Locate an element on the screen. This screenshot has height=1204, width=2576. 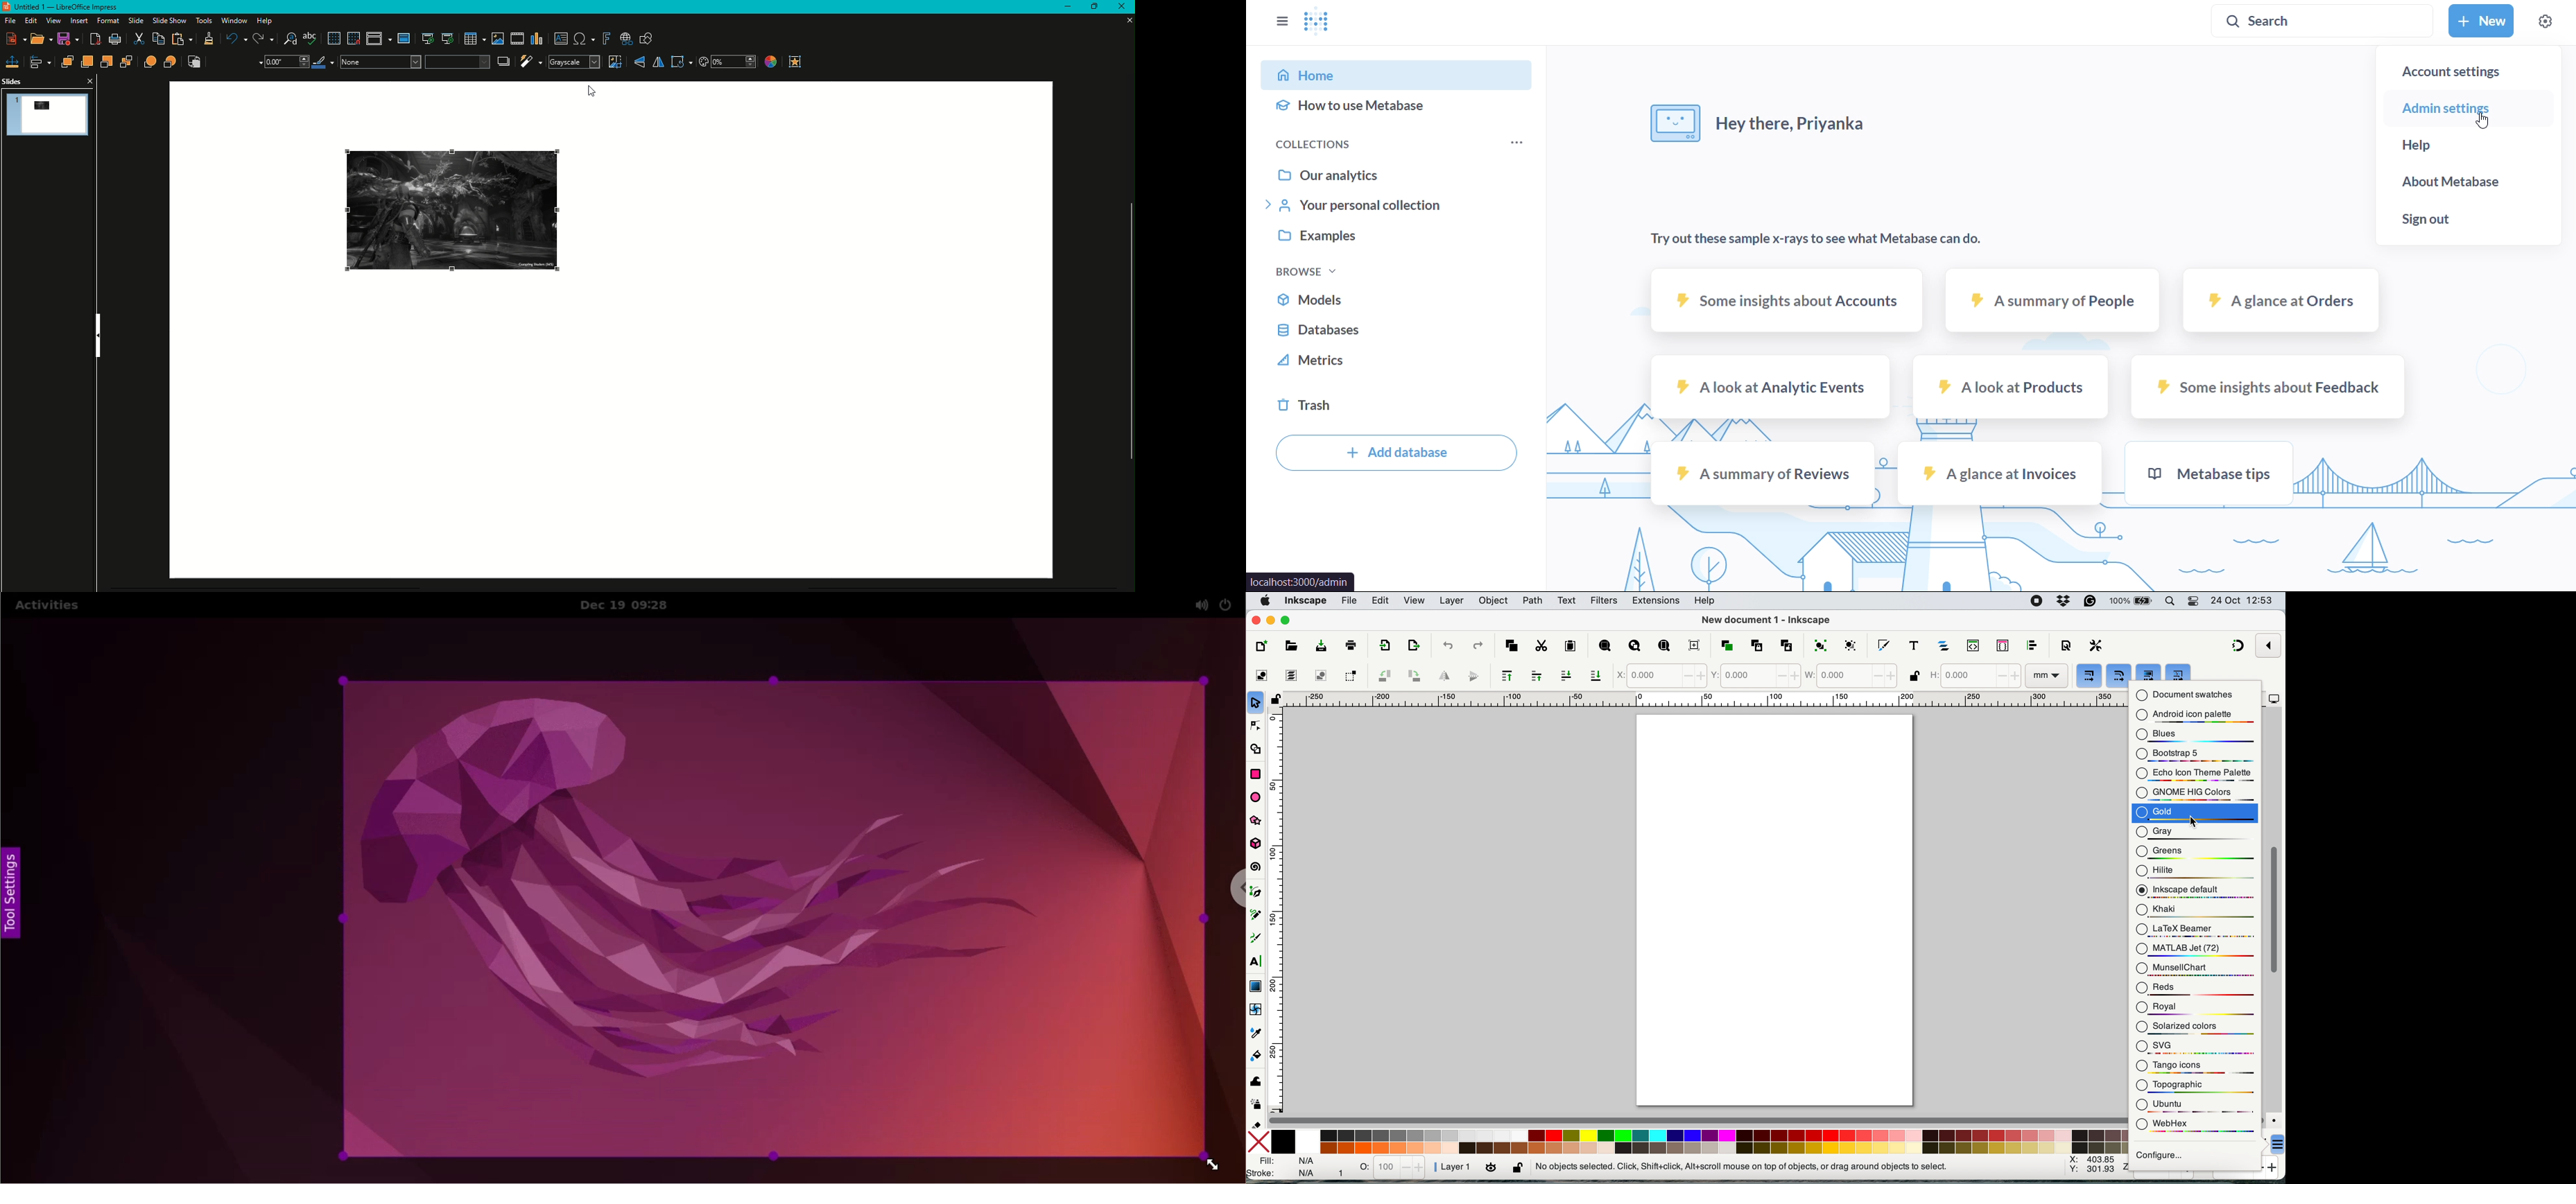
Align Objects is located at coordinates (41, 62).